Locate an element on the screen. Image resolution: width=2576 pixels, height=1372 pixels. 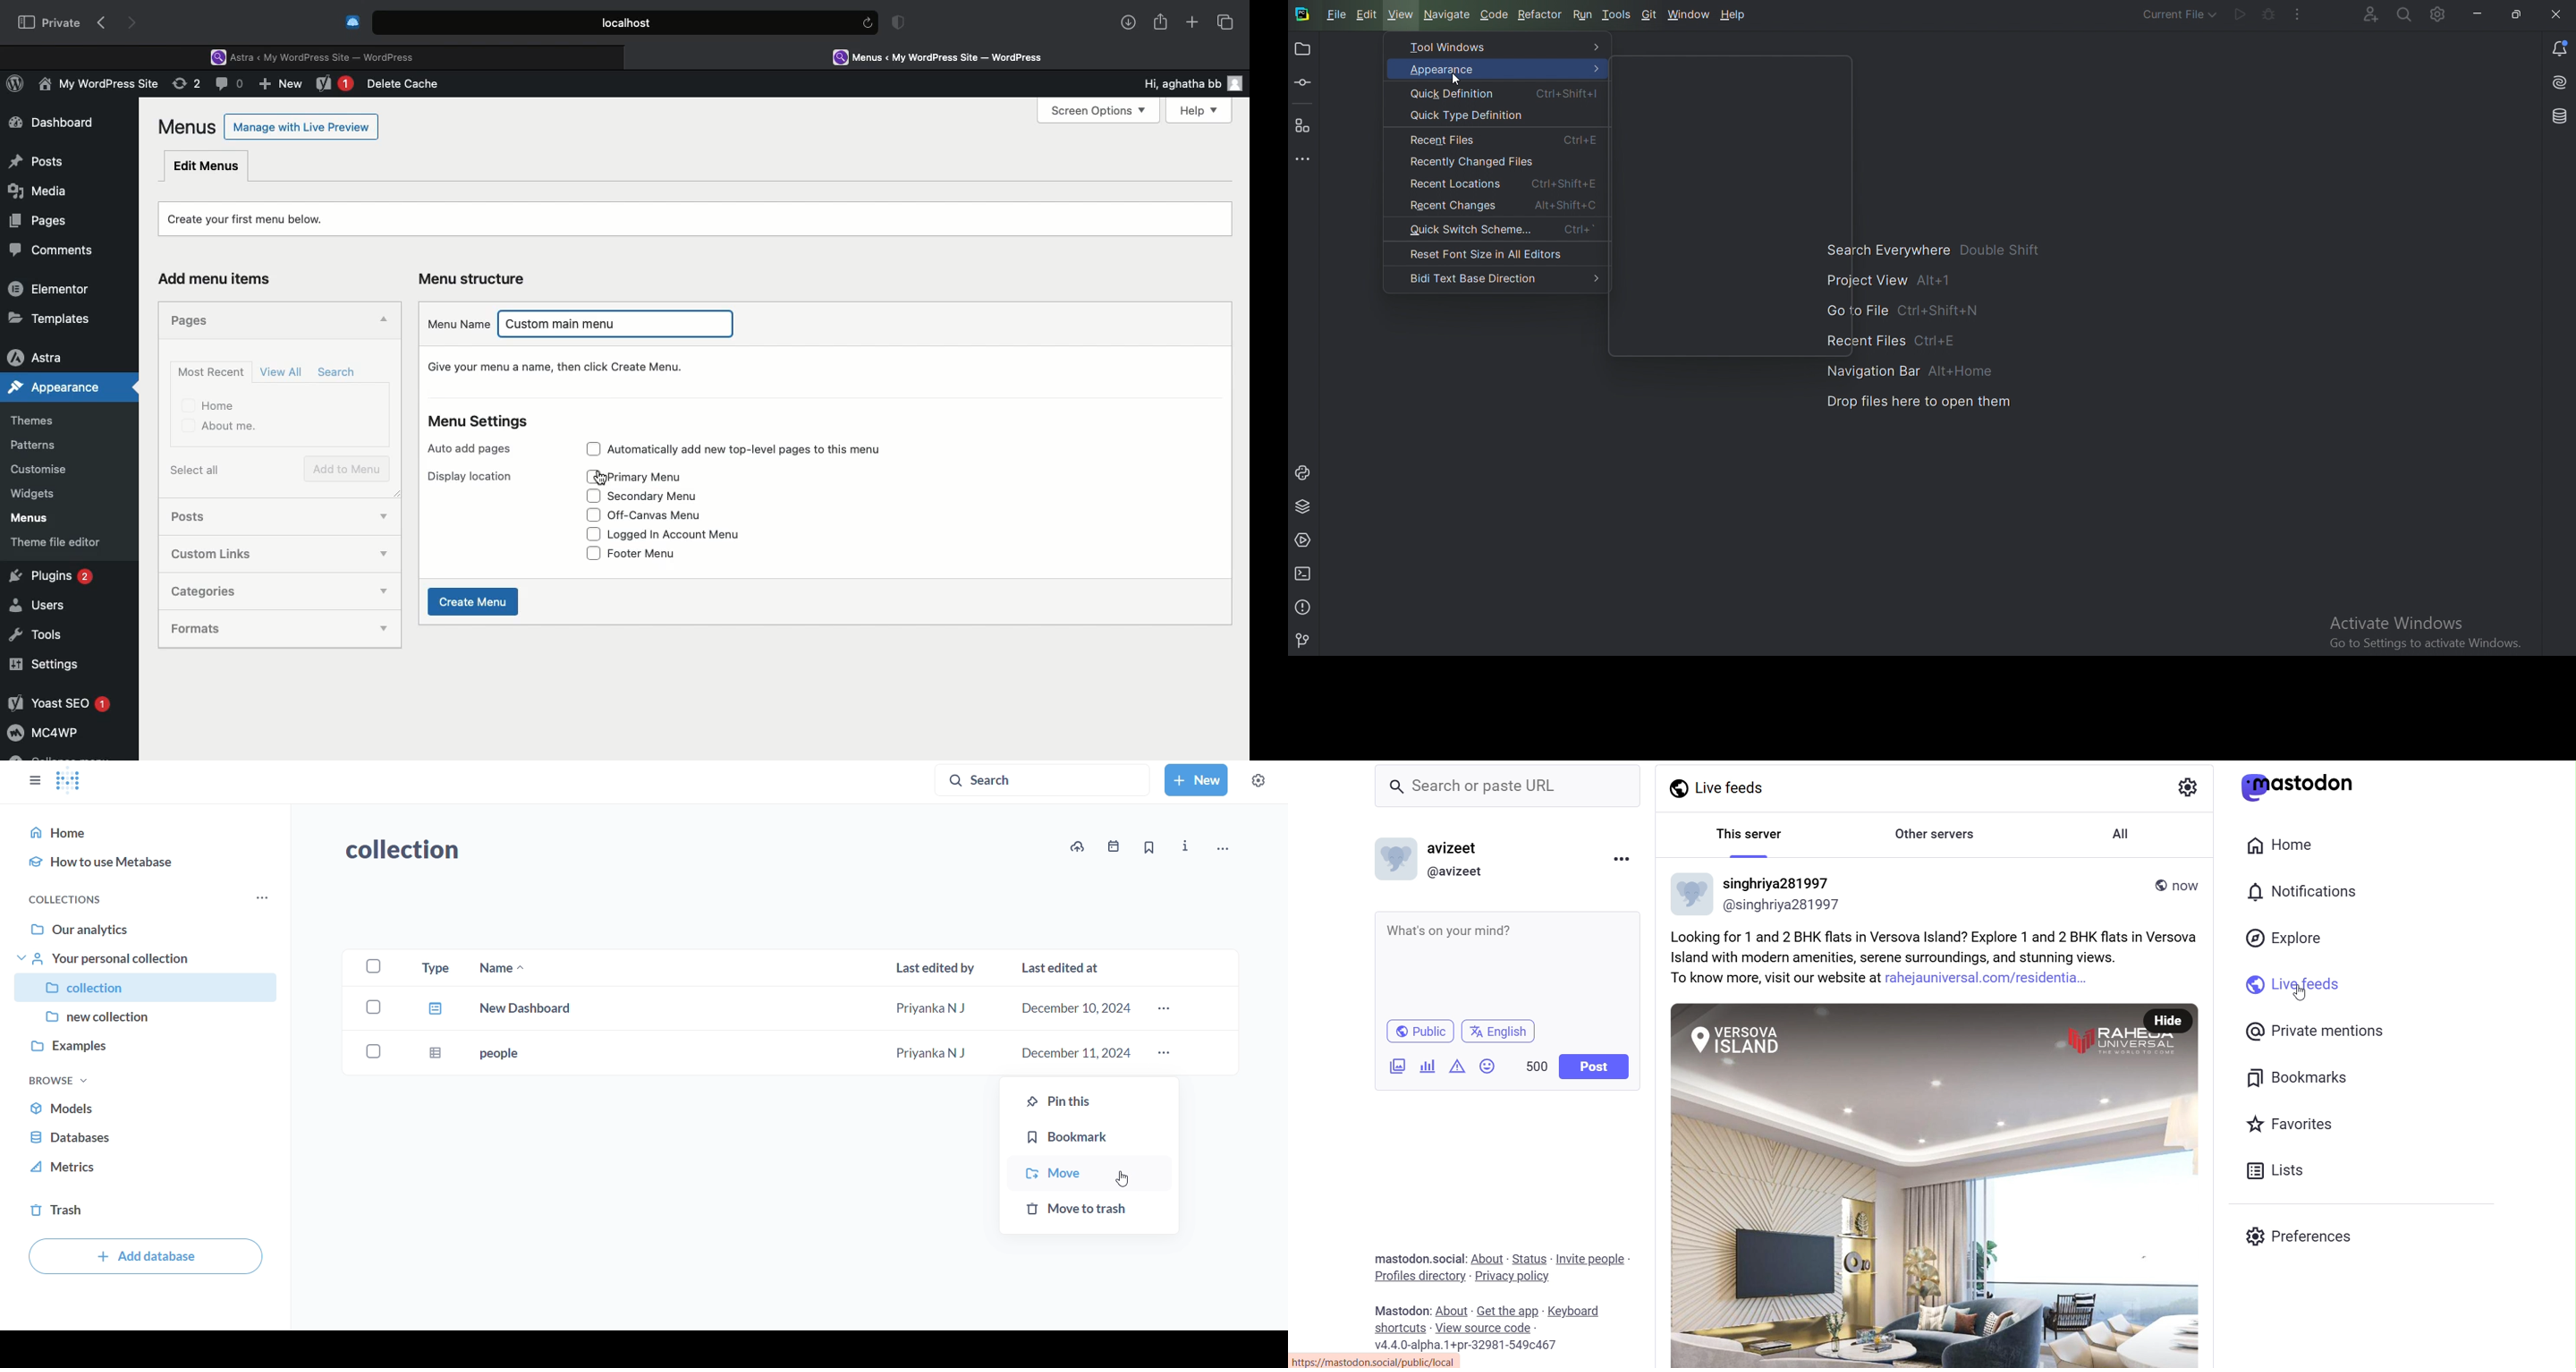
Formats is located at coordinates (258, 629).